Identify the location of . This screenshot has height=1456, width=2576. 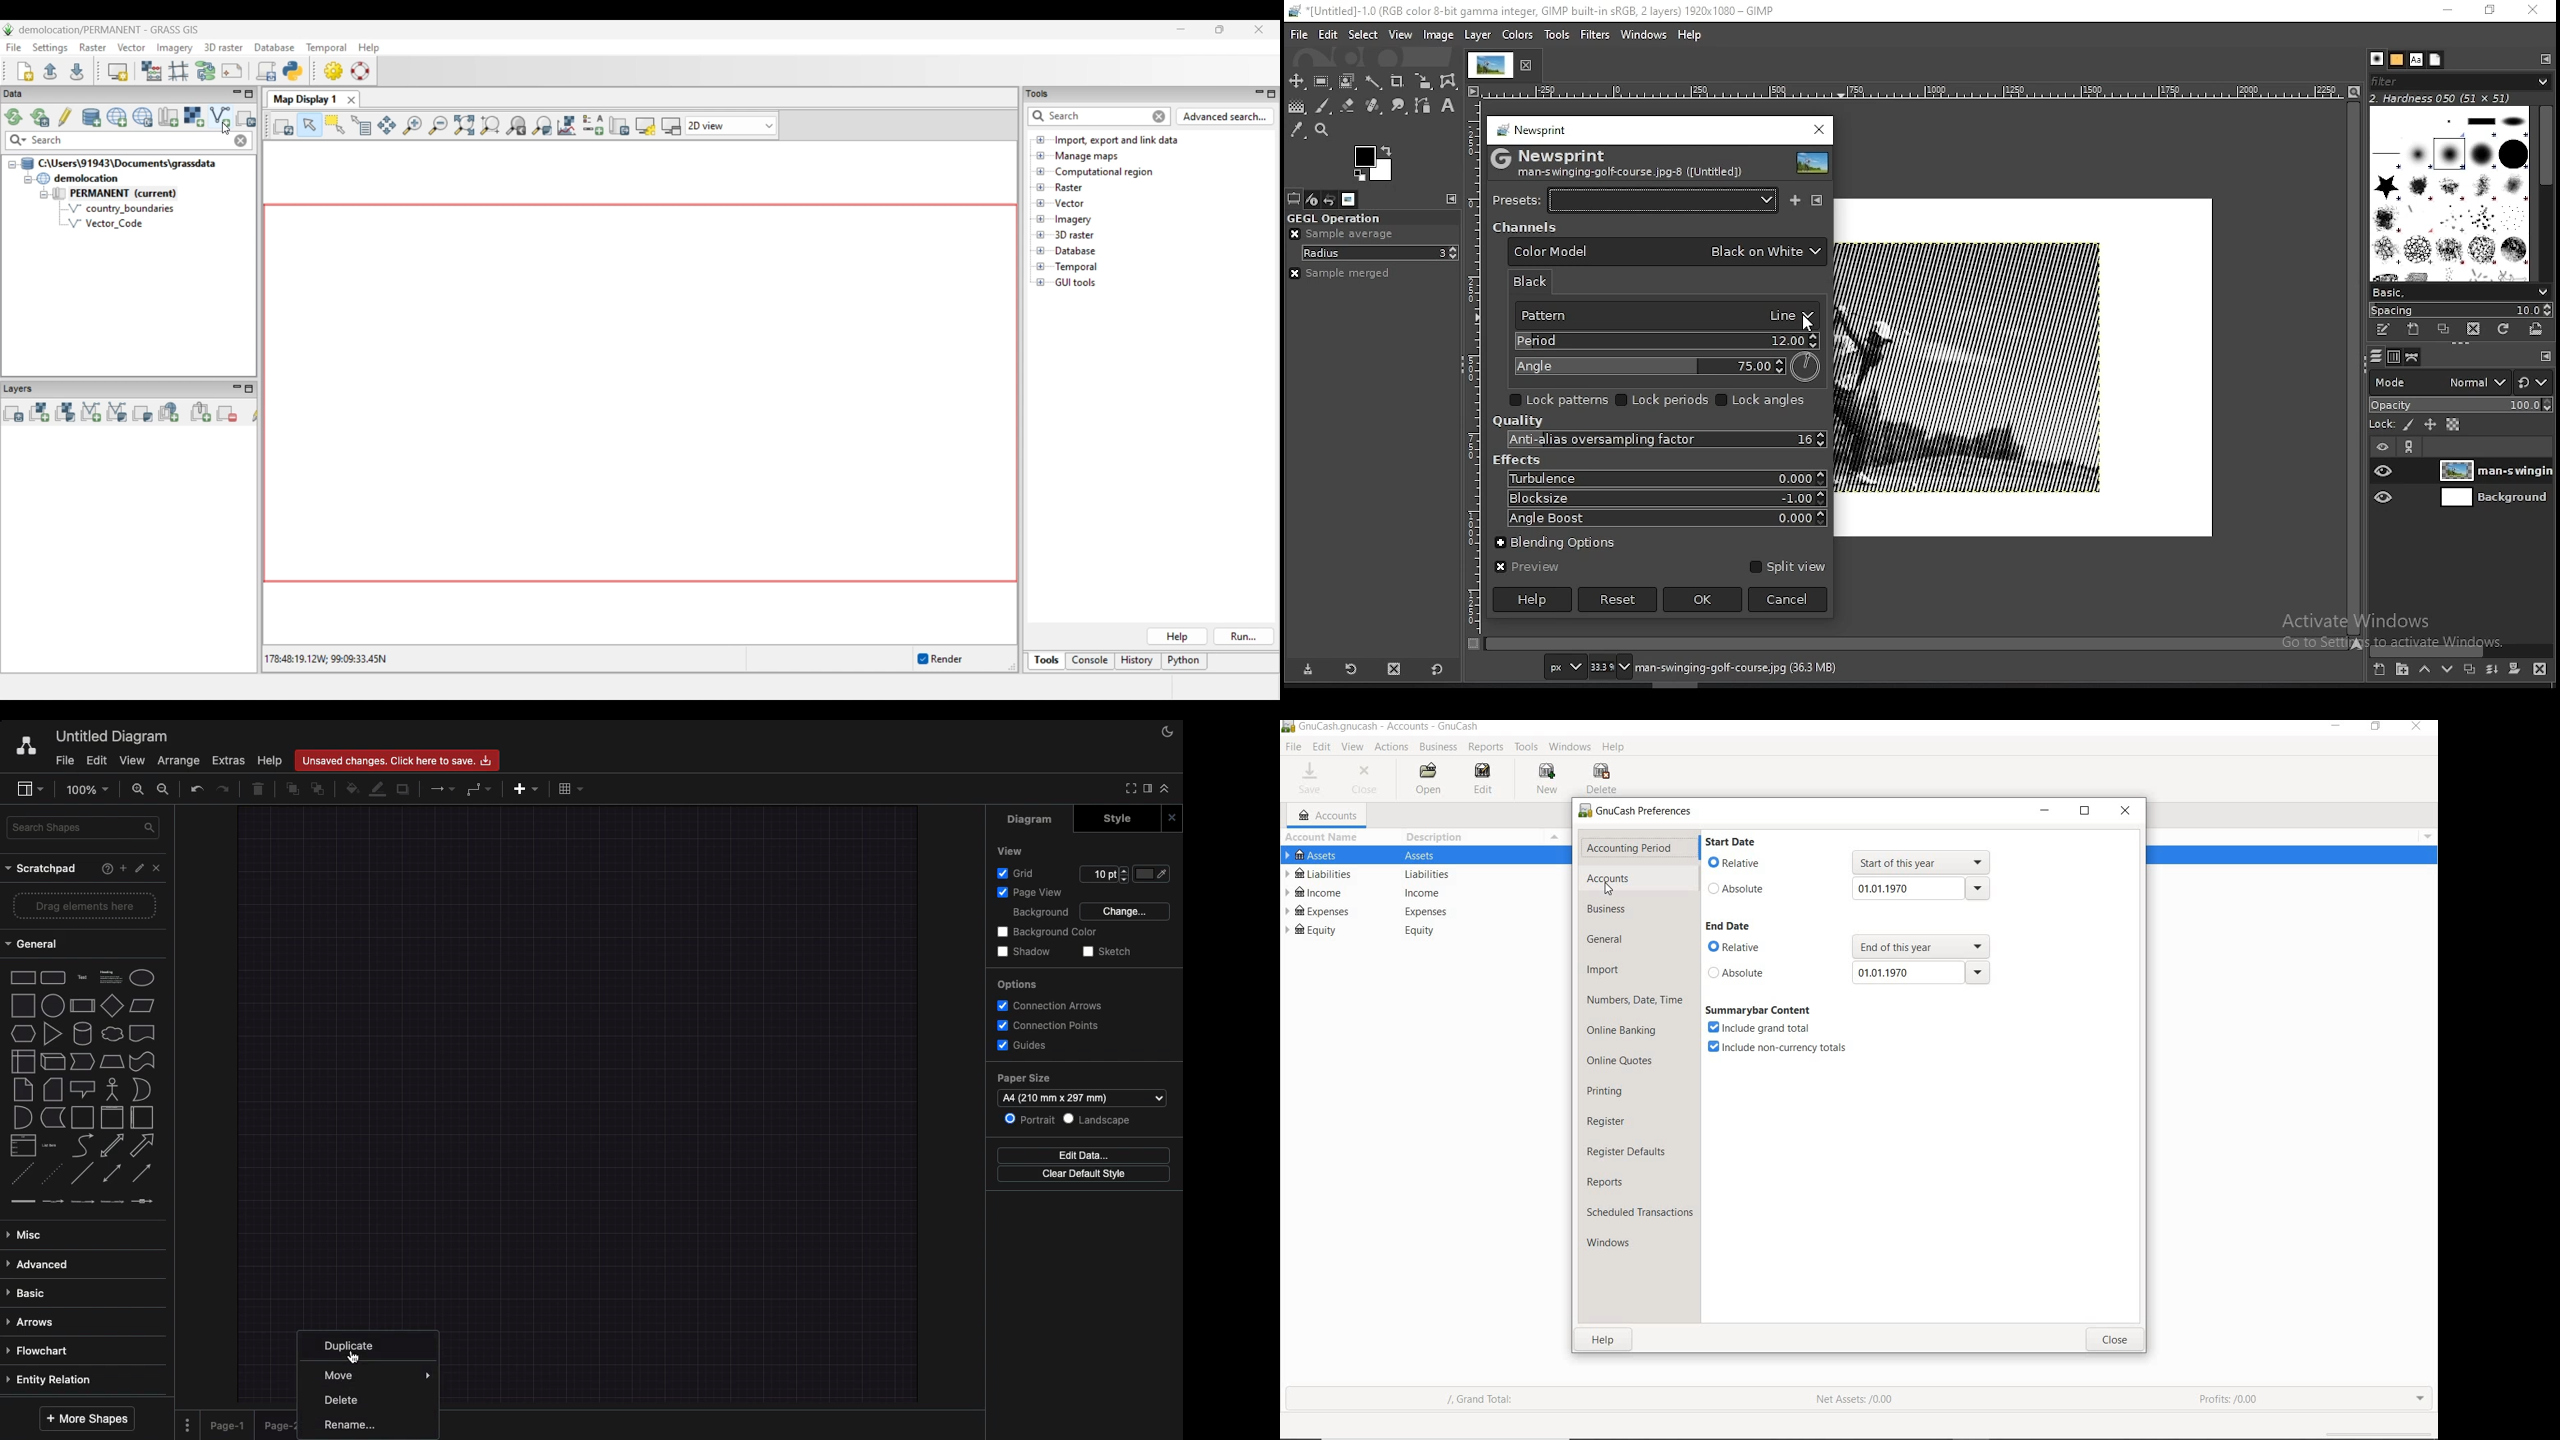
(1923, 974).